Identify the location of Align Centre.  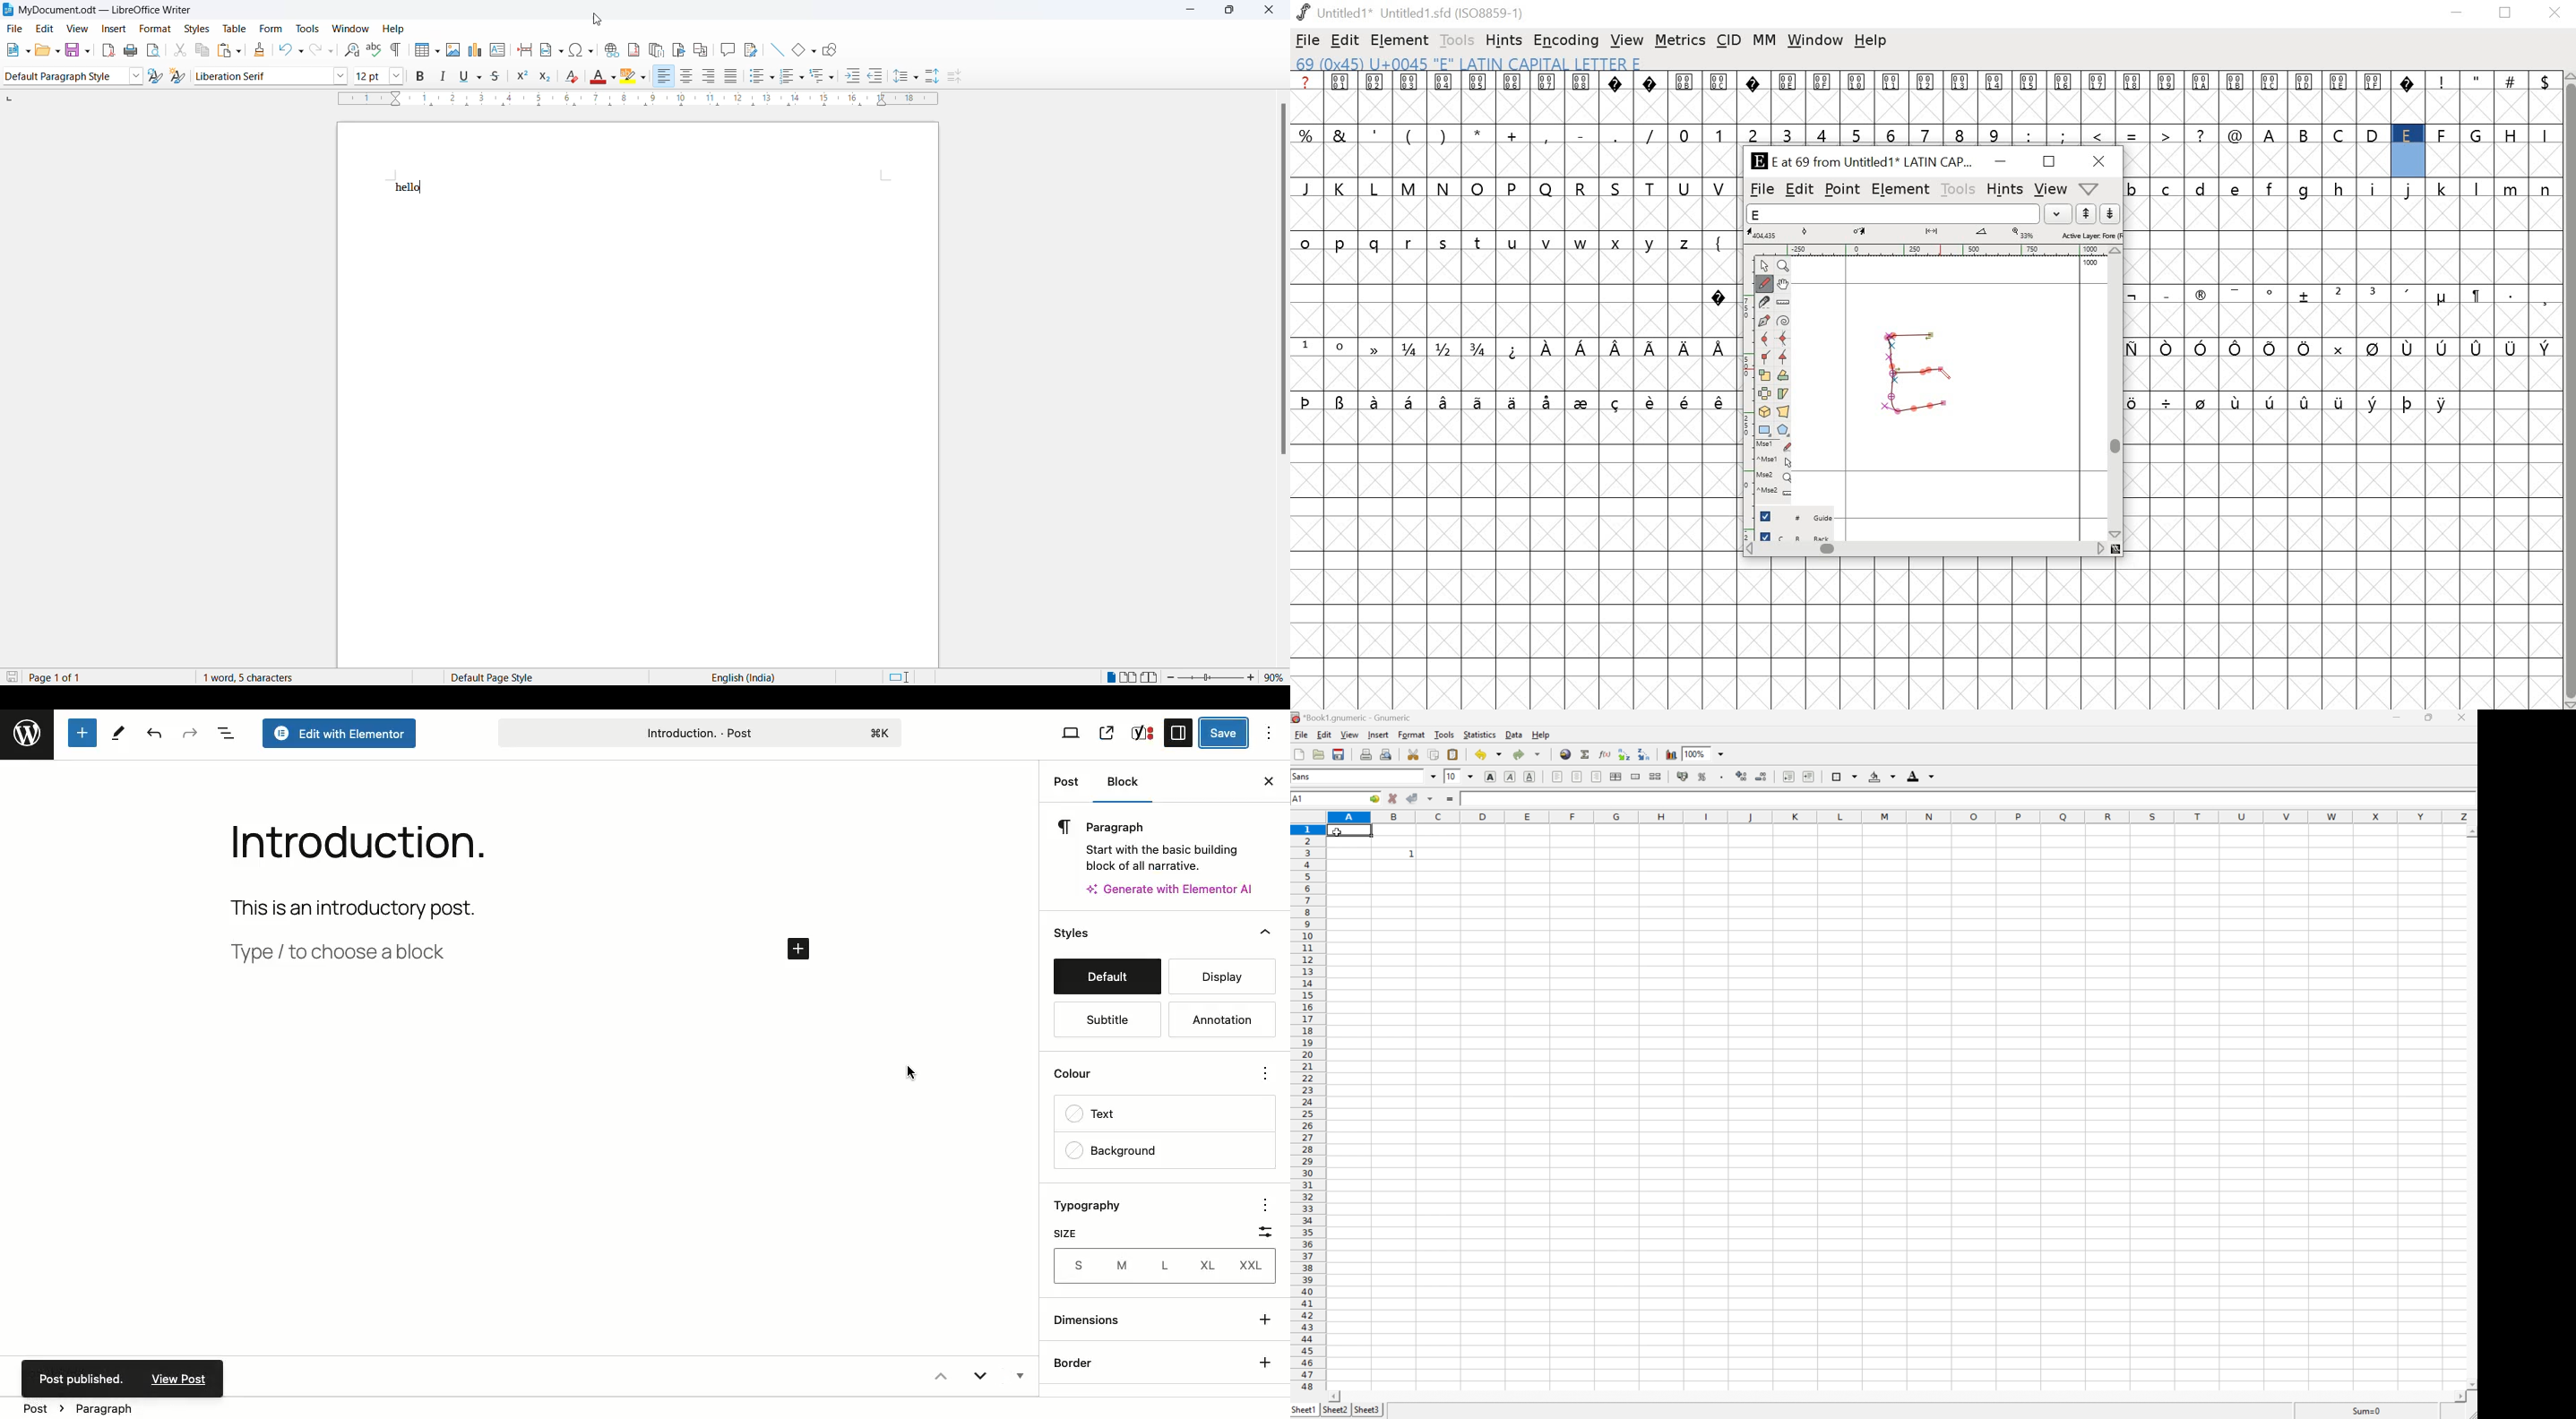
(686, 77).